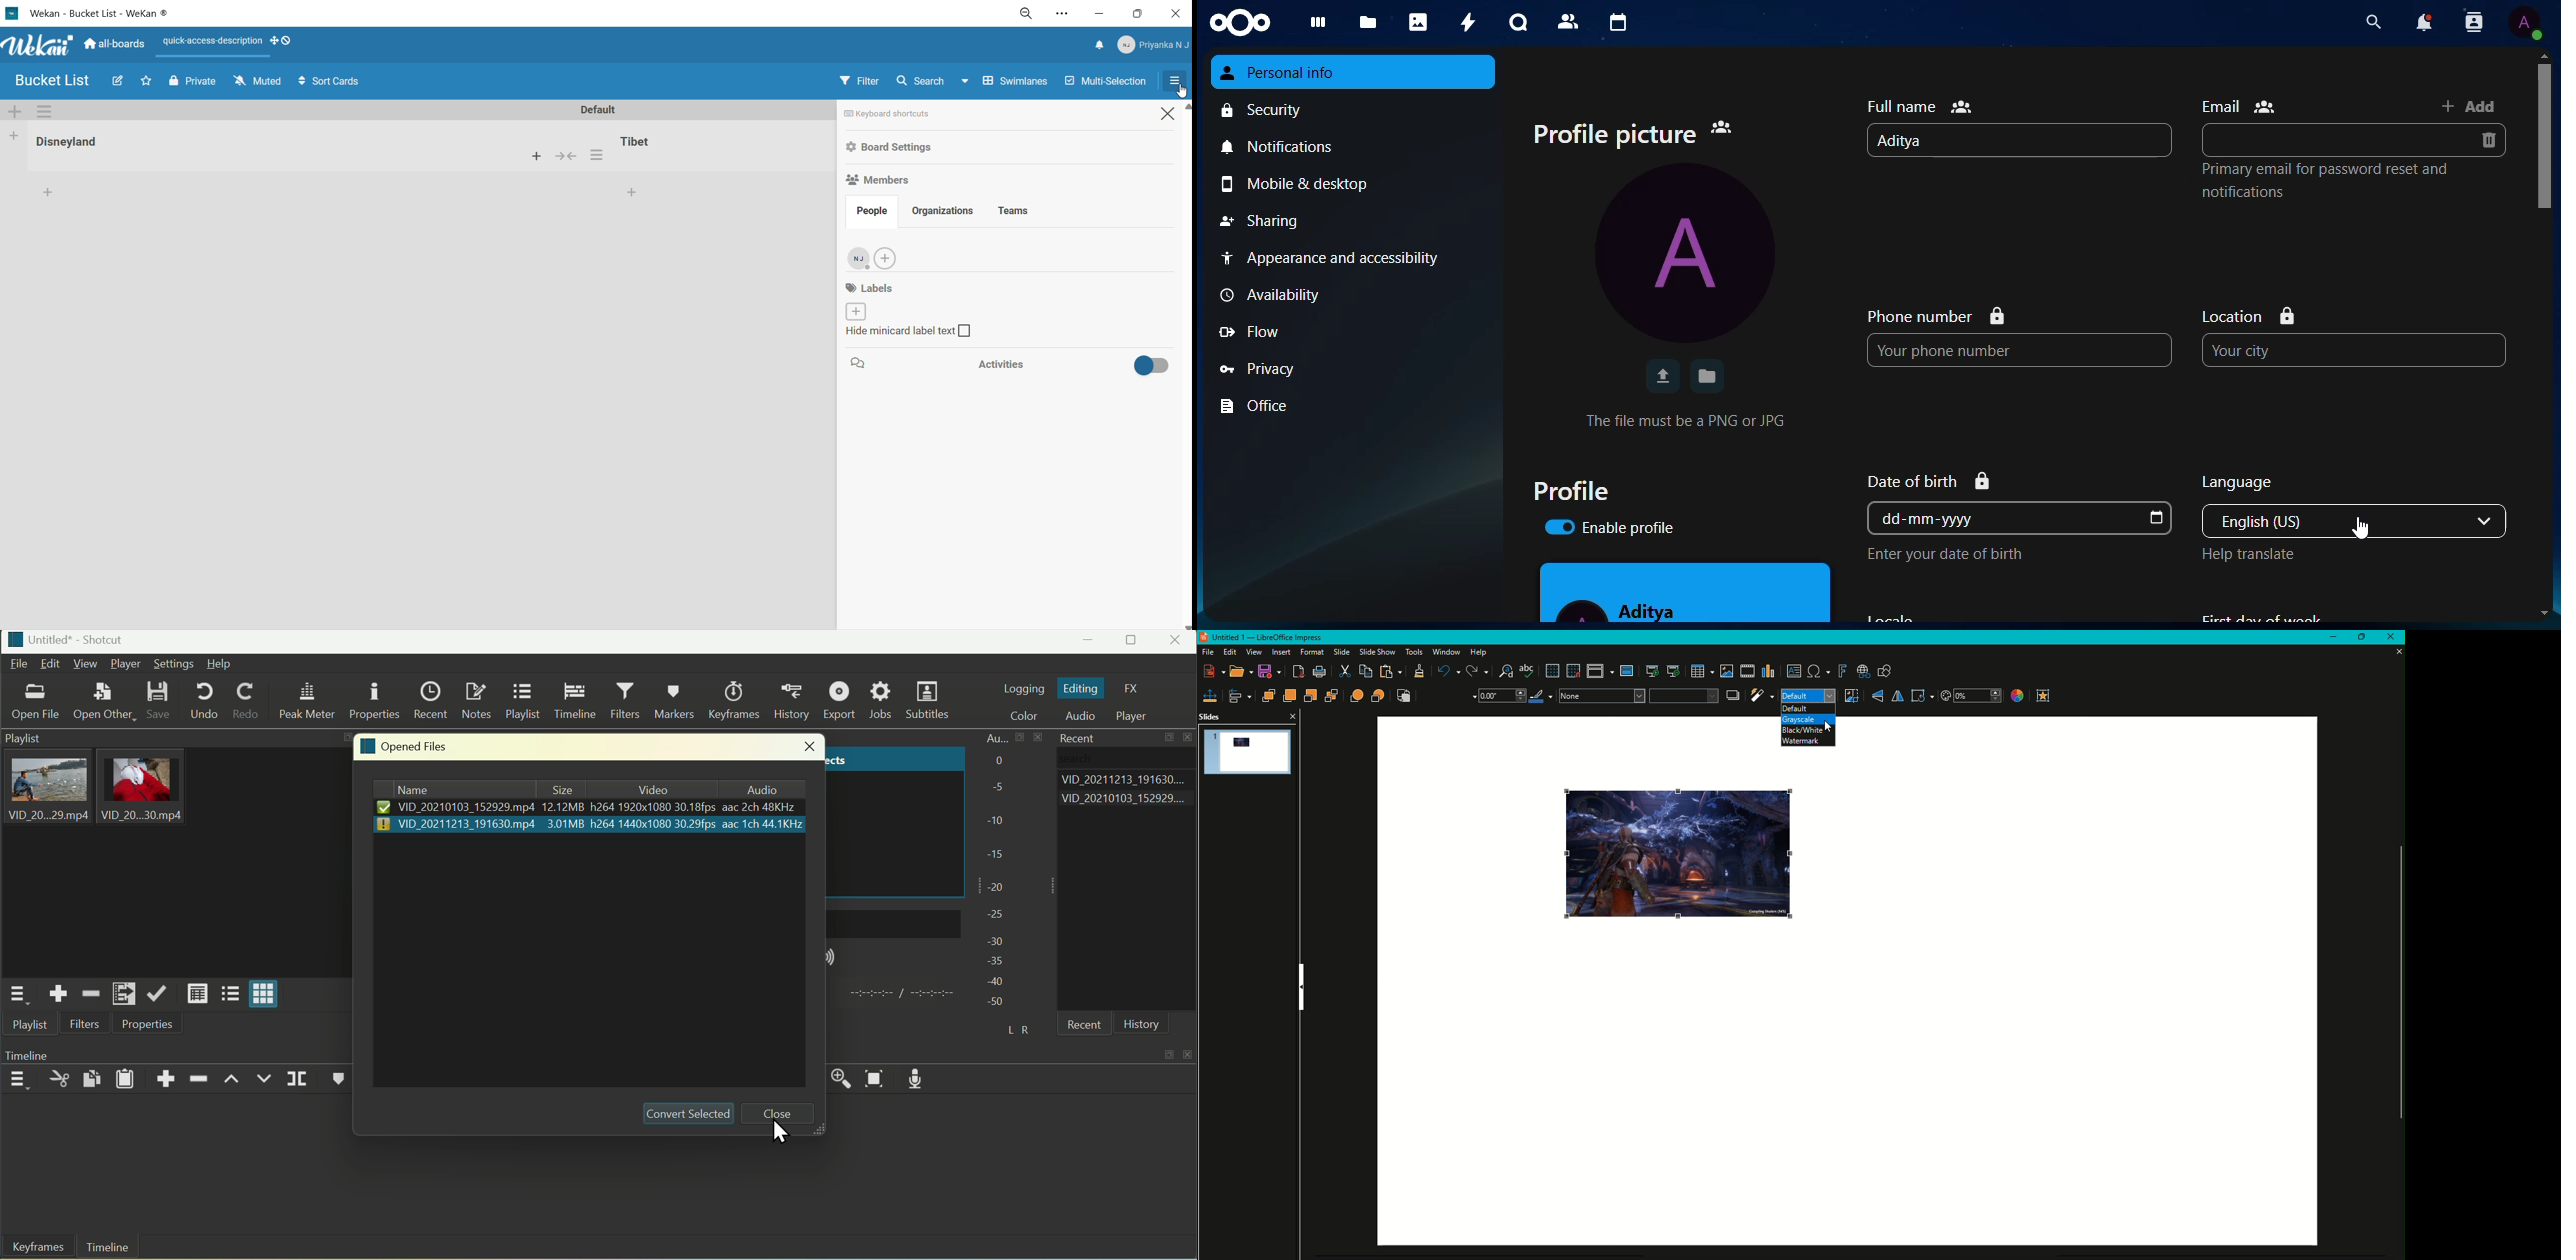  Describe the element at coordinates (12, 13) in the screenshot. I see `logo` at that location.